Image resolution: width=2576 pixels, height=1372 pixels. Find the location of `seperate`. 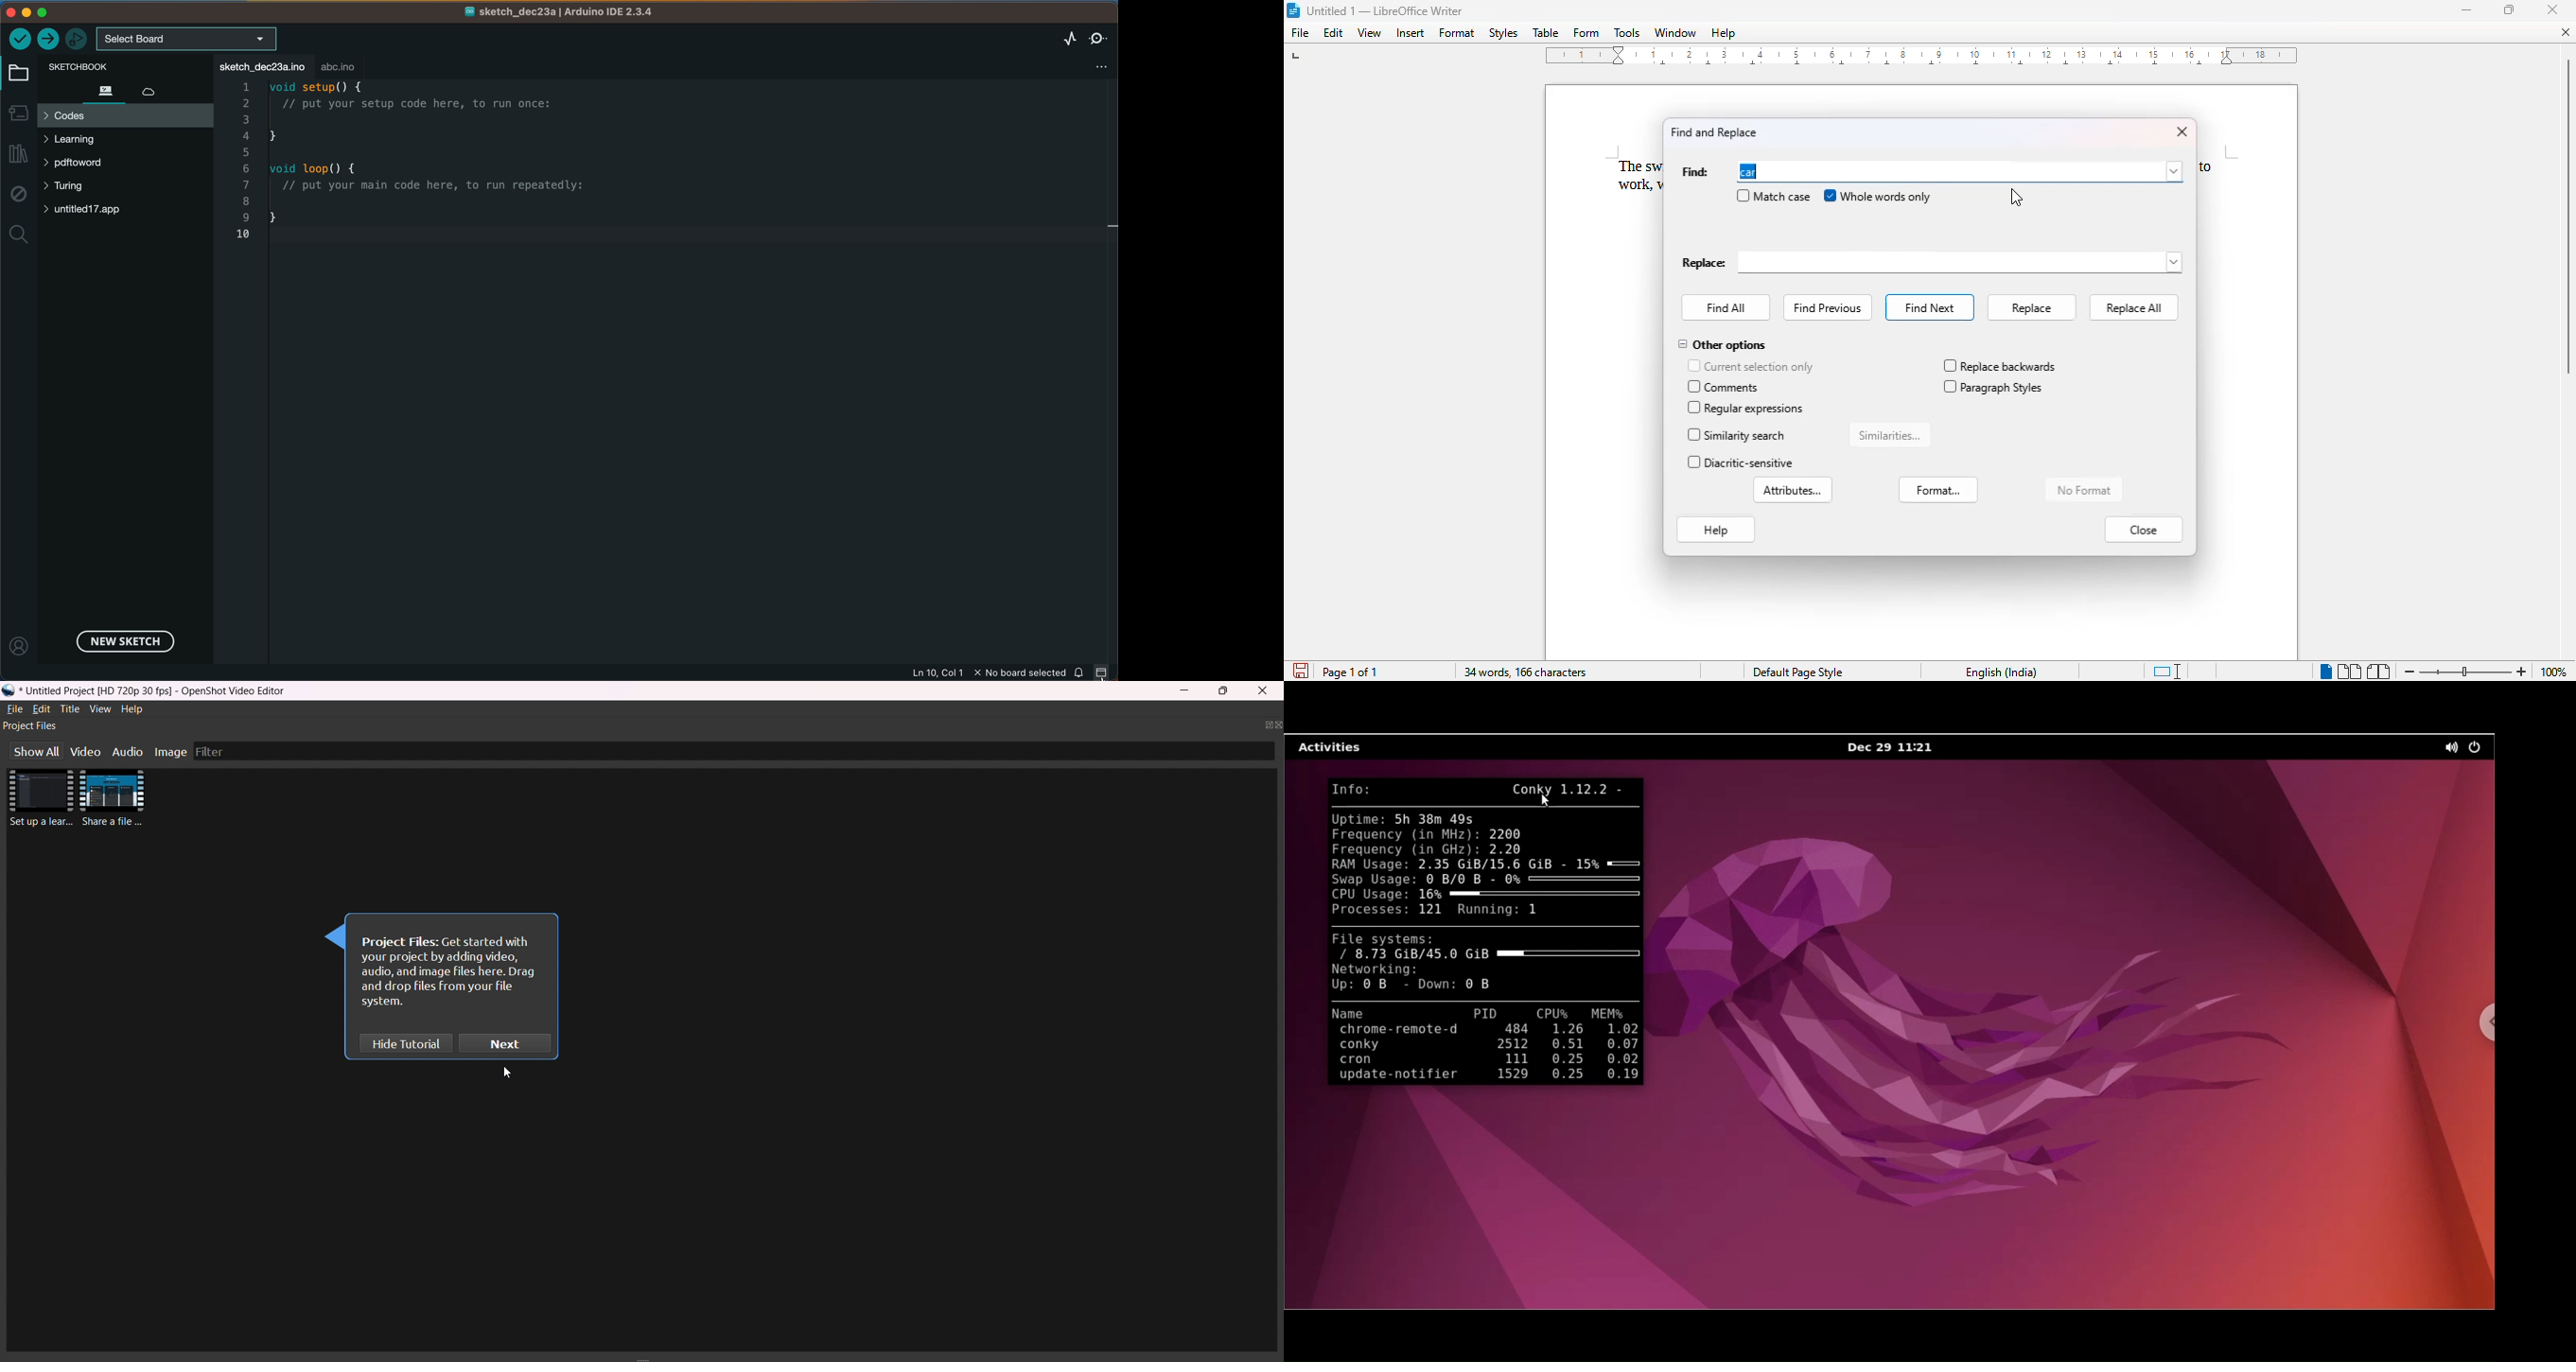

seperate is located at coordinates (1267, 724).